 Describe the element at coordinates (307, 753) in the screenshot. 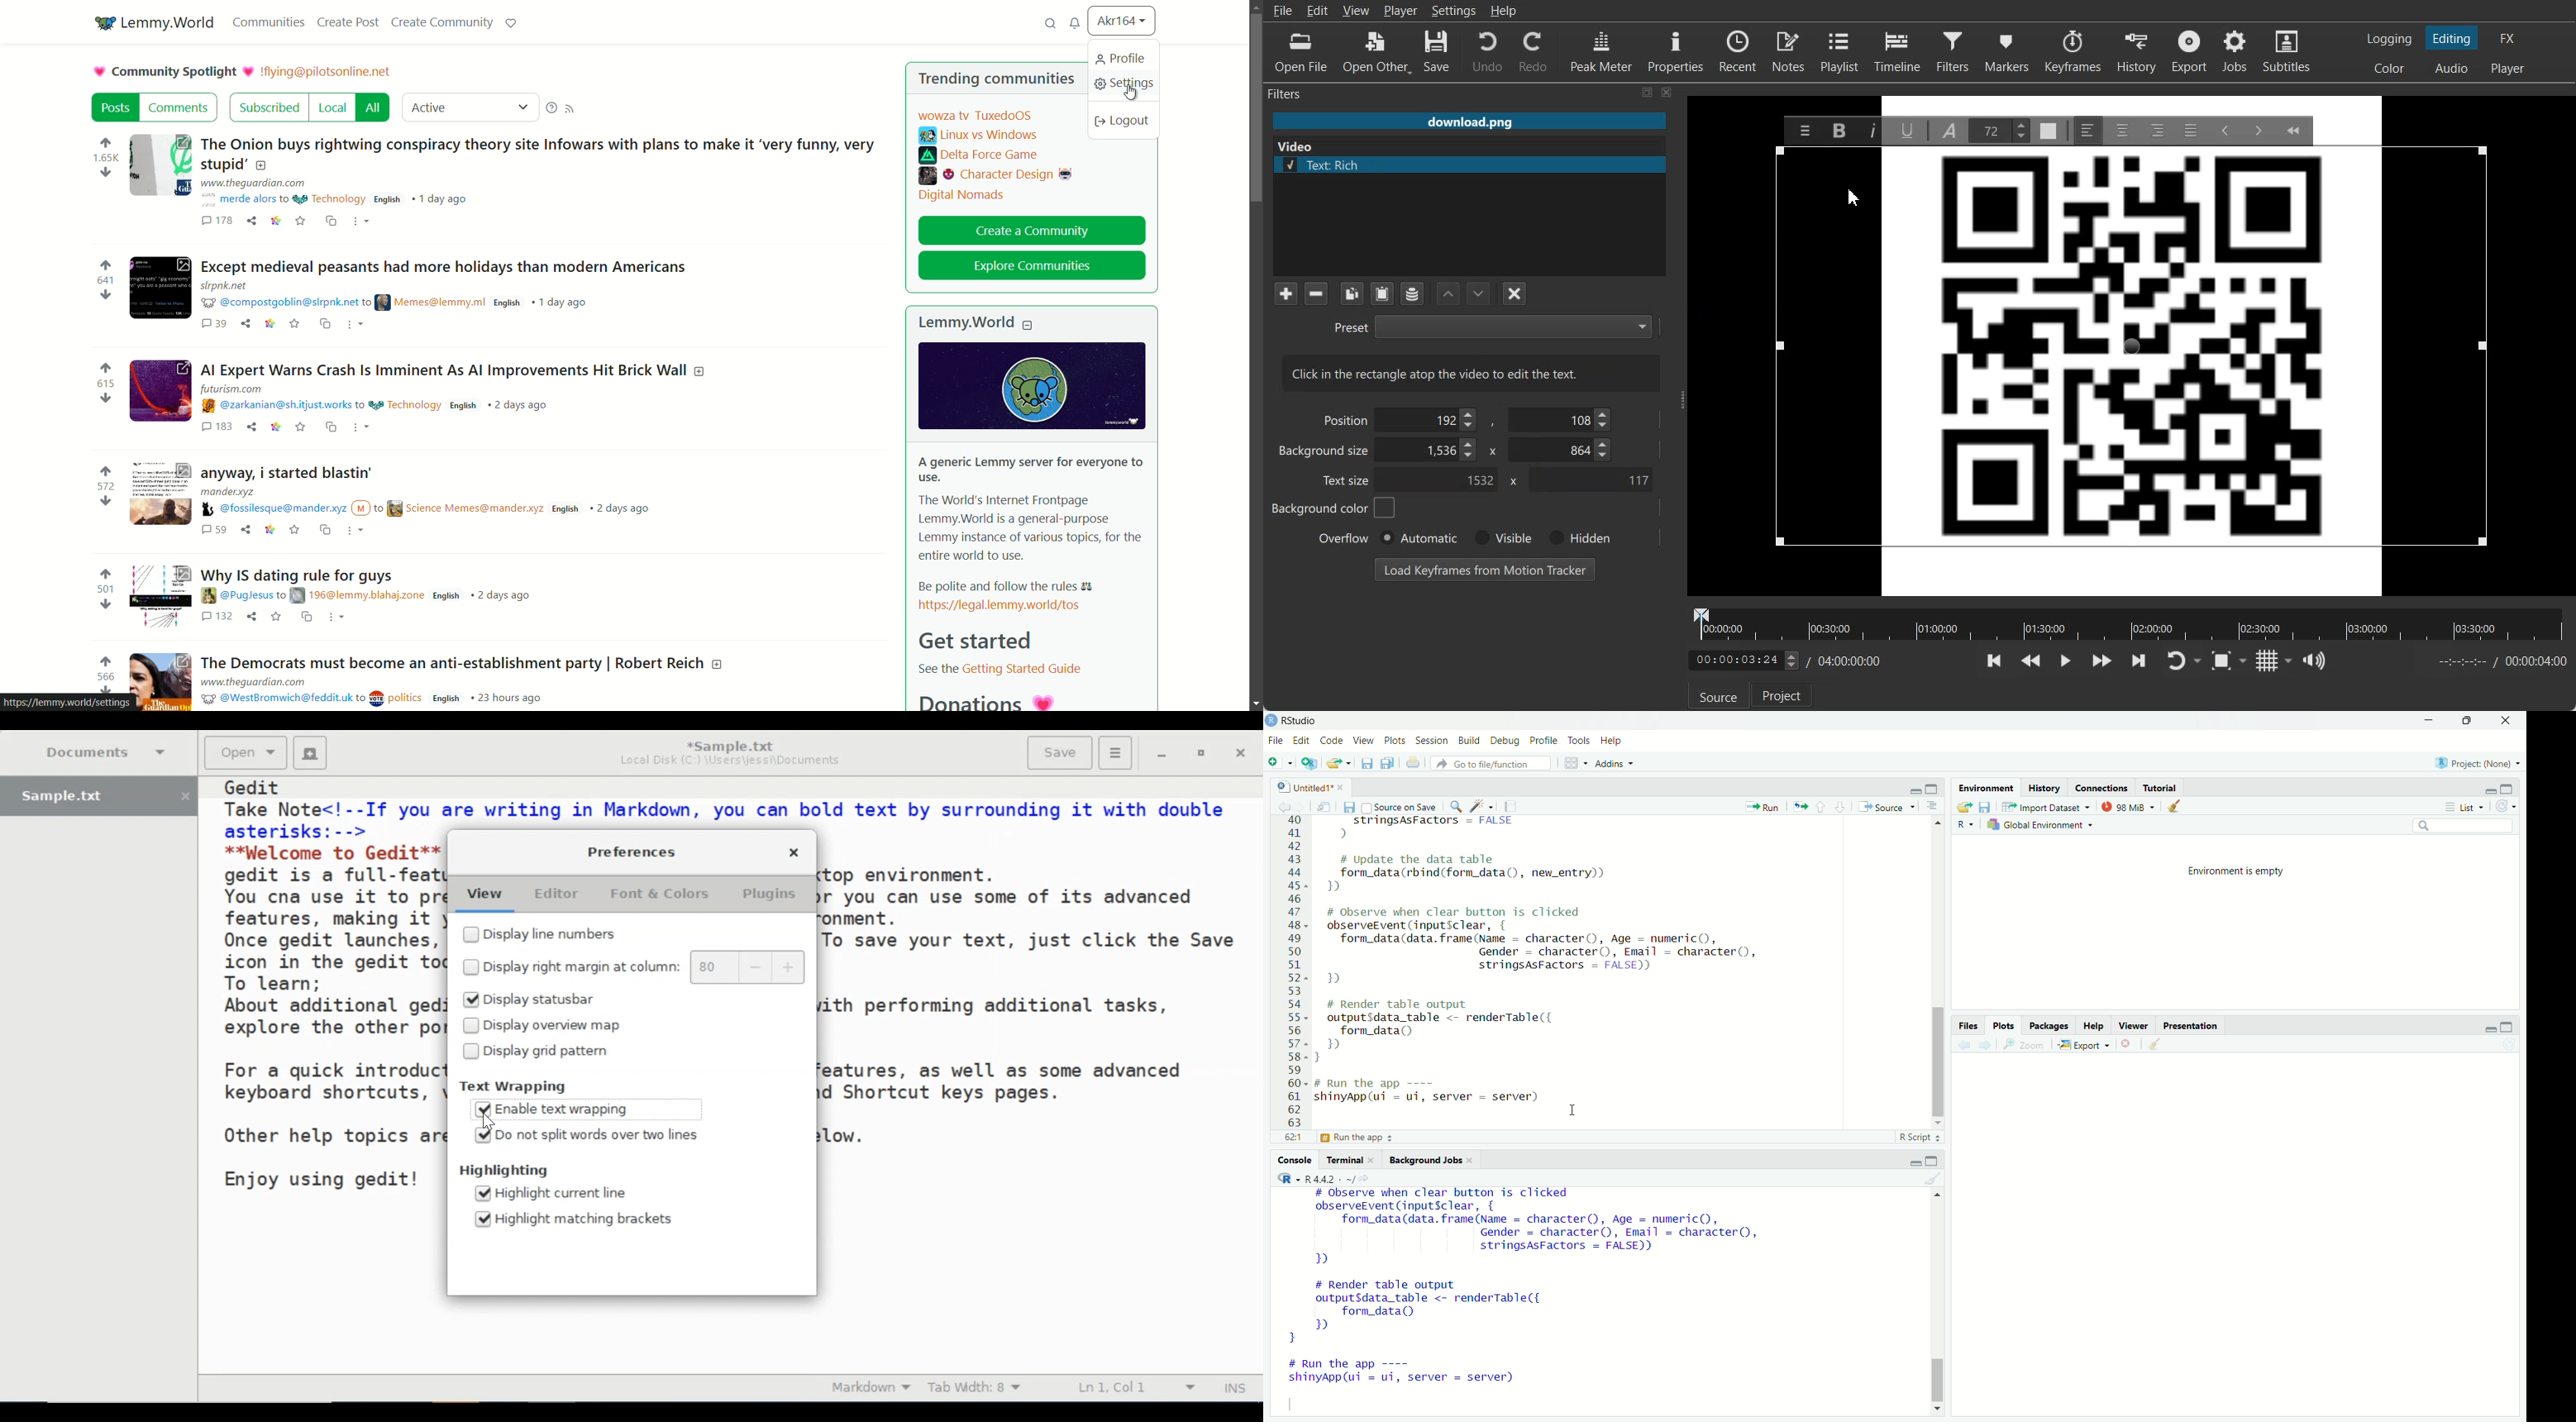

I see `New File` at that location.